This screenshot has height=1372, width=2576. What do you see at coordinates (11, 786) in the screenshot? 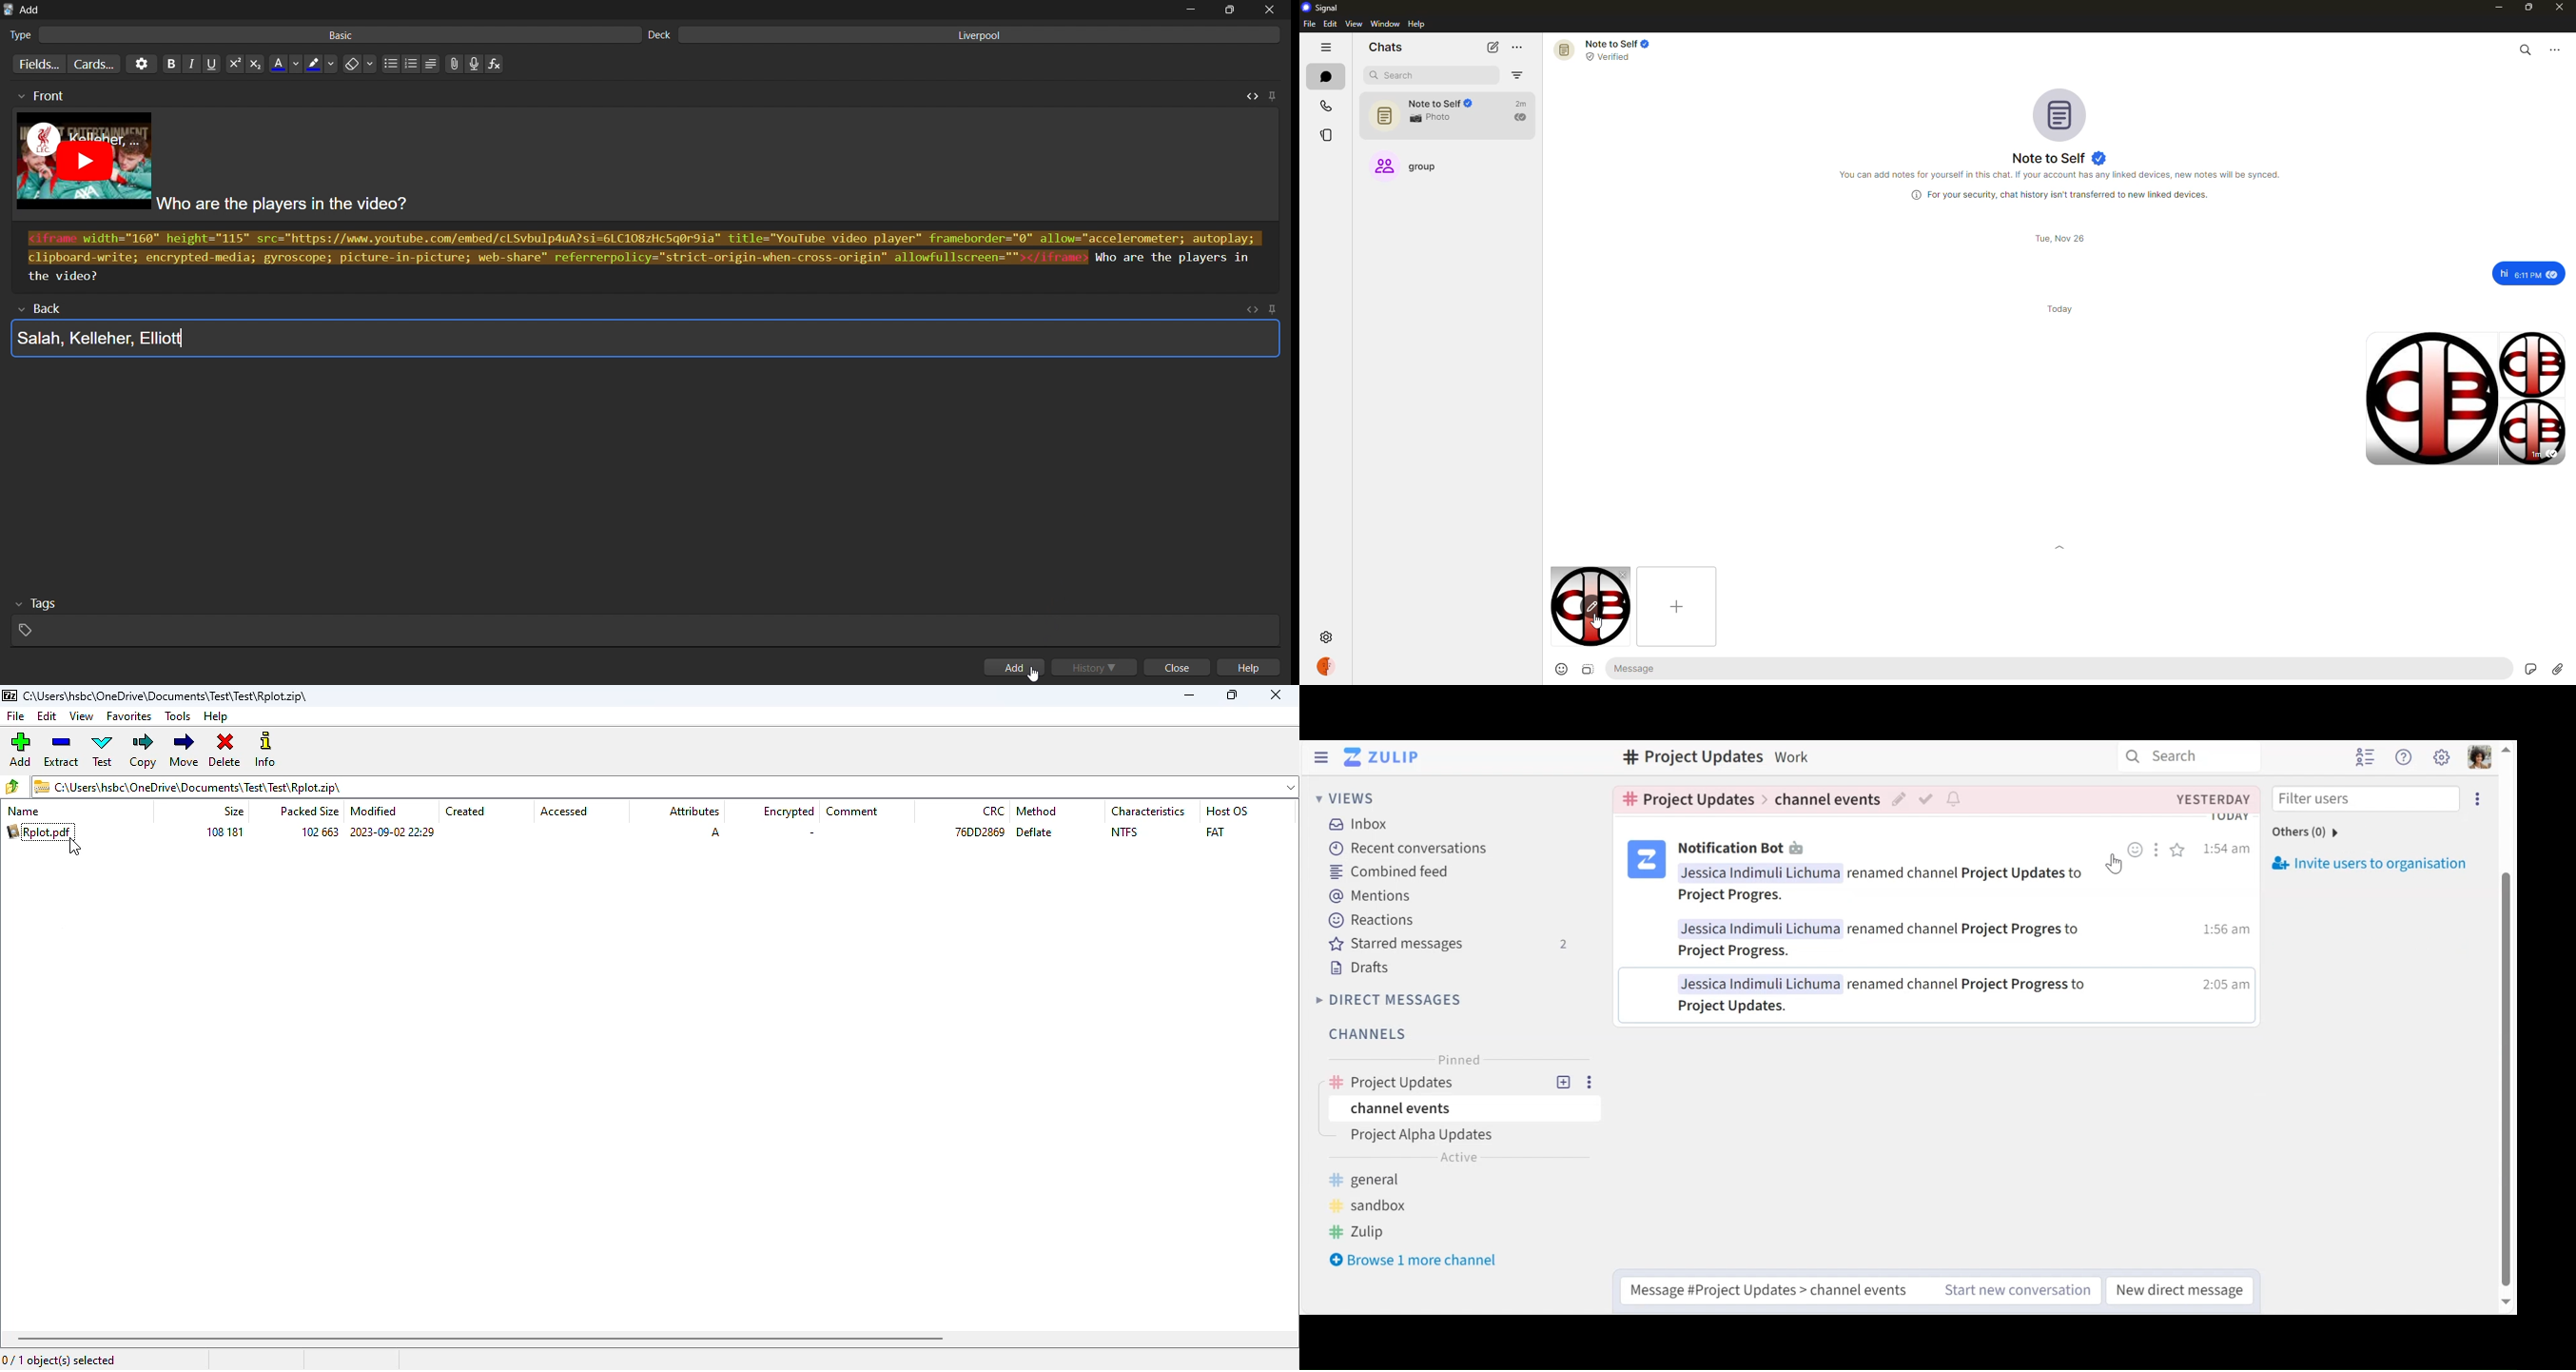
I see `browse folders` at bounding box center [11, 786].